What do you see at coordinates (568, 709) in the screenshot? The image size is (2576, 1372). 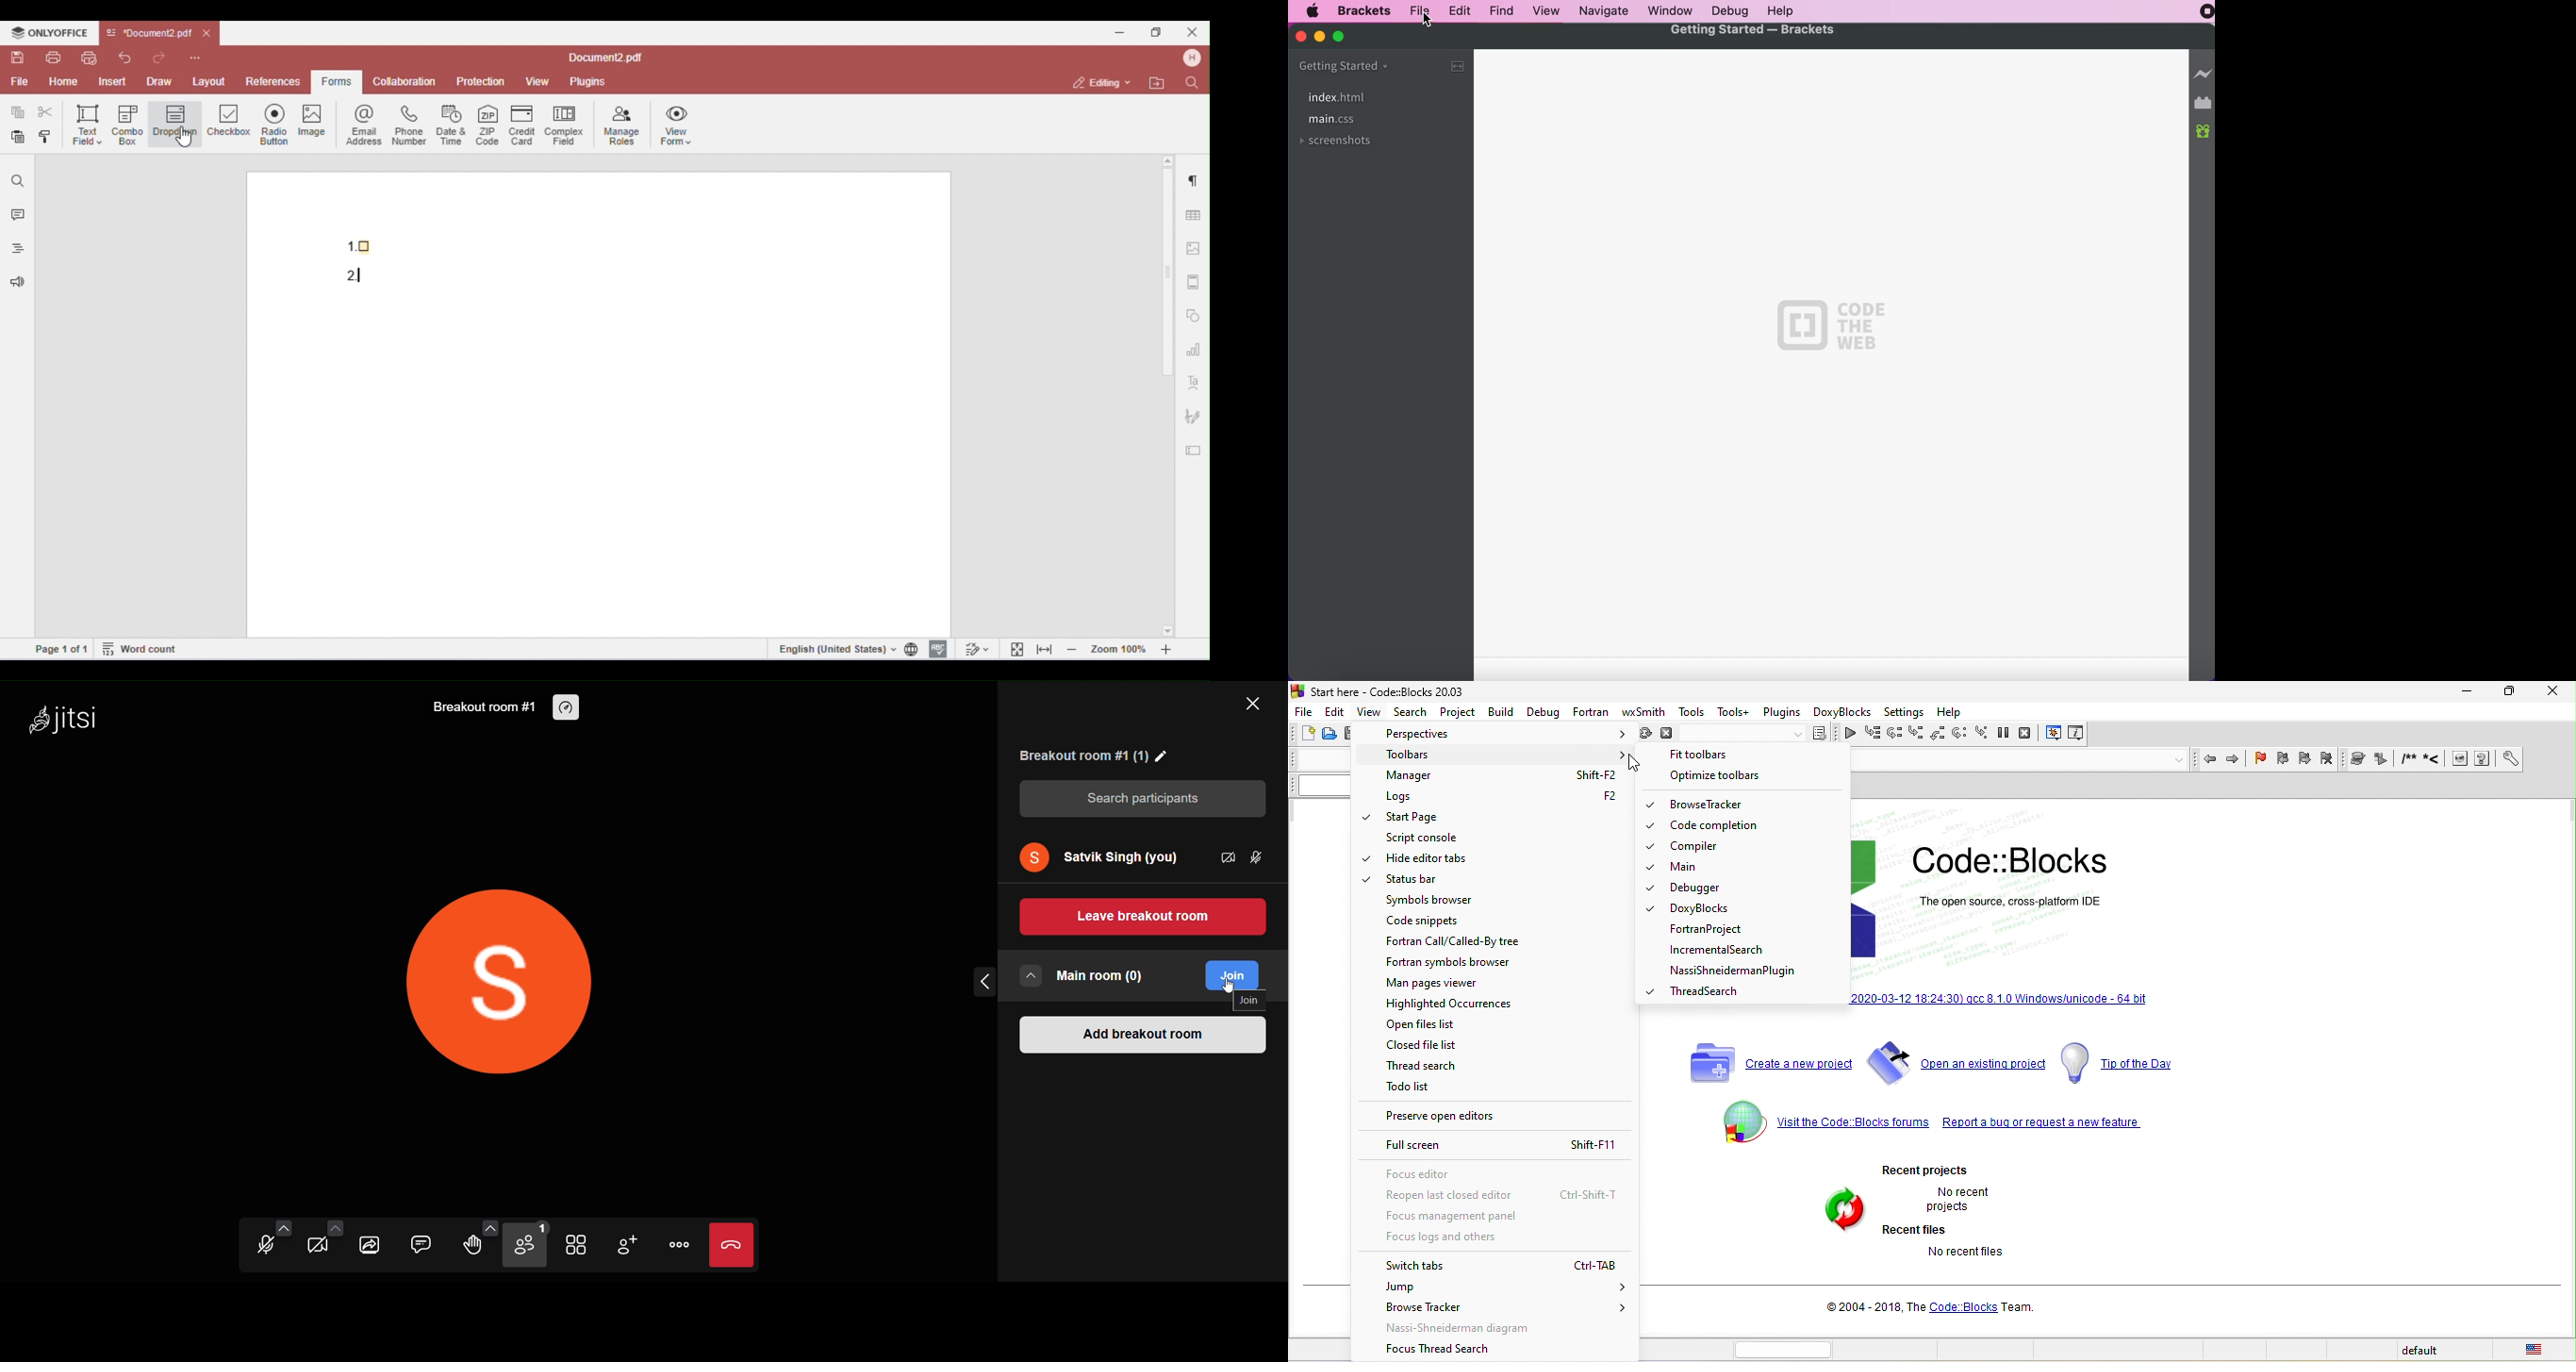 I see `performance setting` at bounding box center [568, 709].